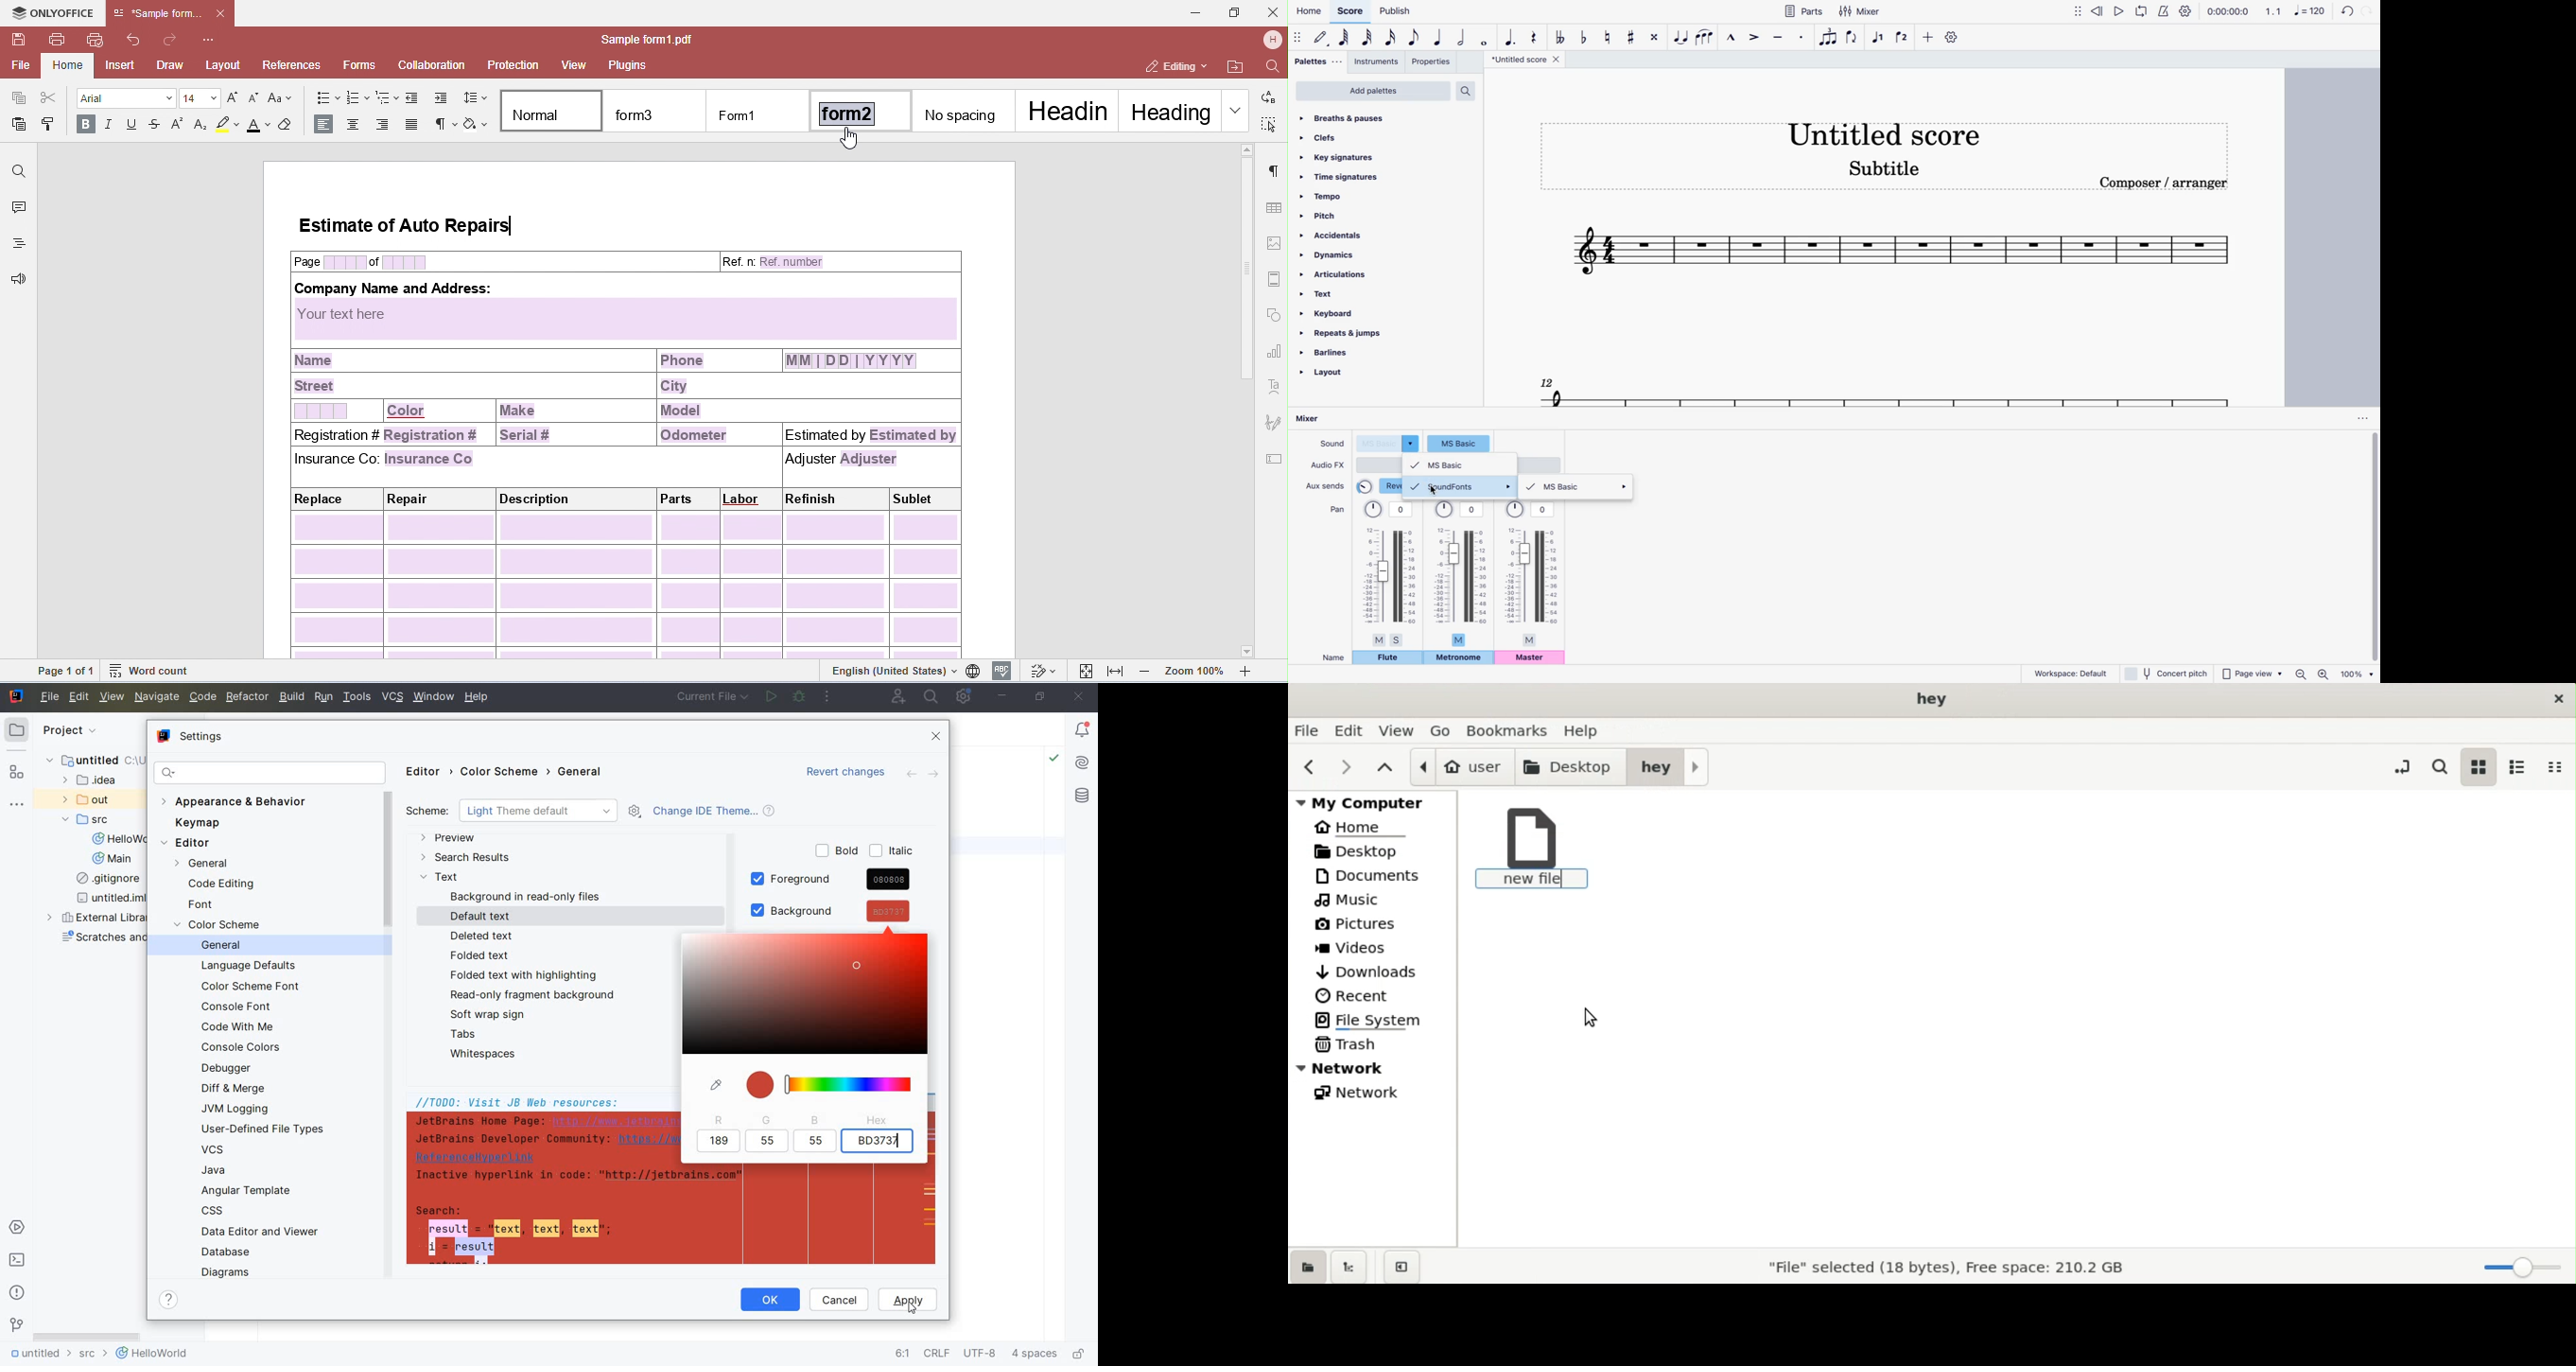  I want to click on score subtitle, so click(1885, 172).